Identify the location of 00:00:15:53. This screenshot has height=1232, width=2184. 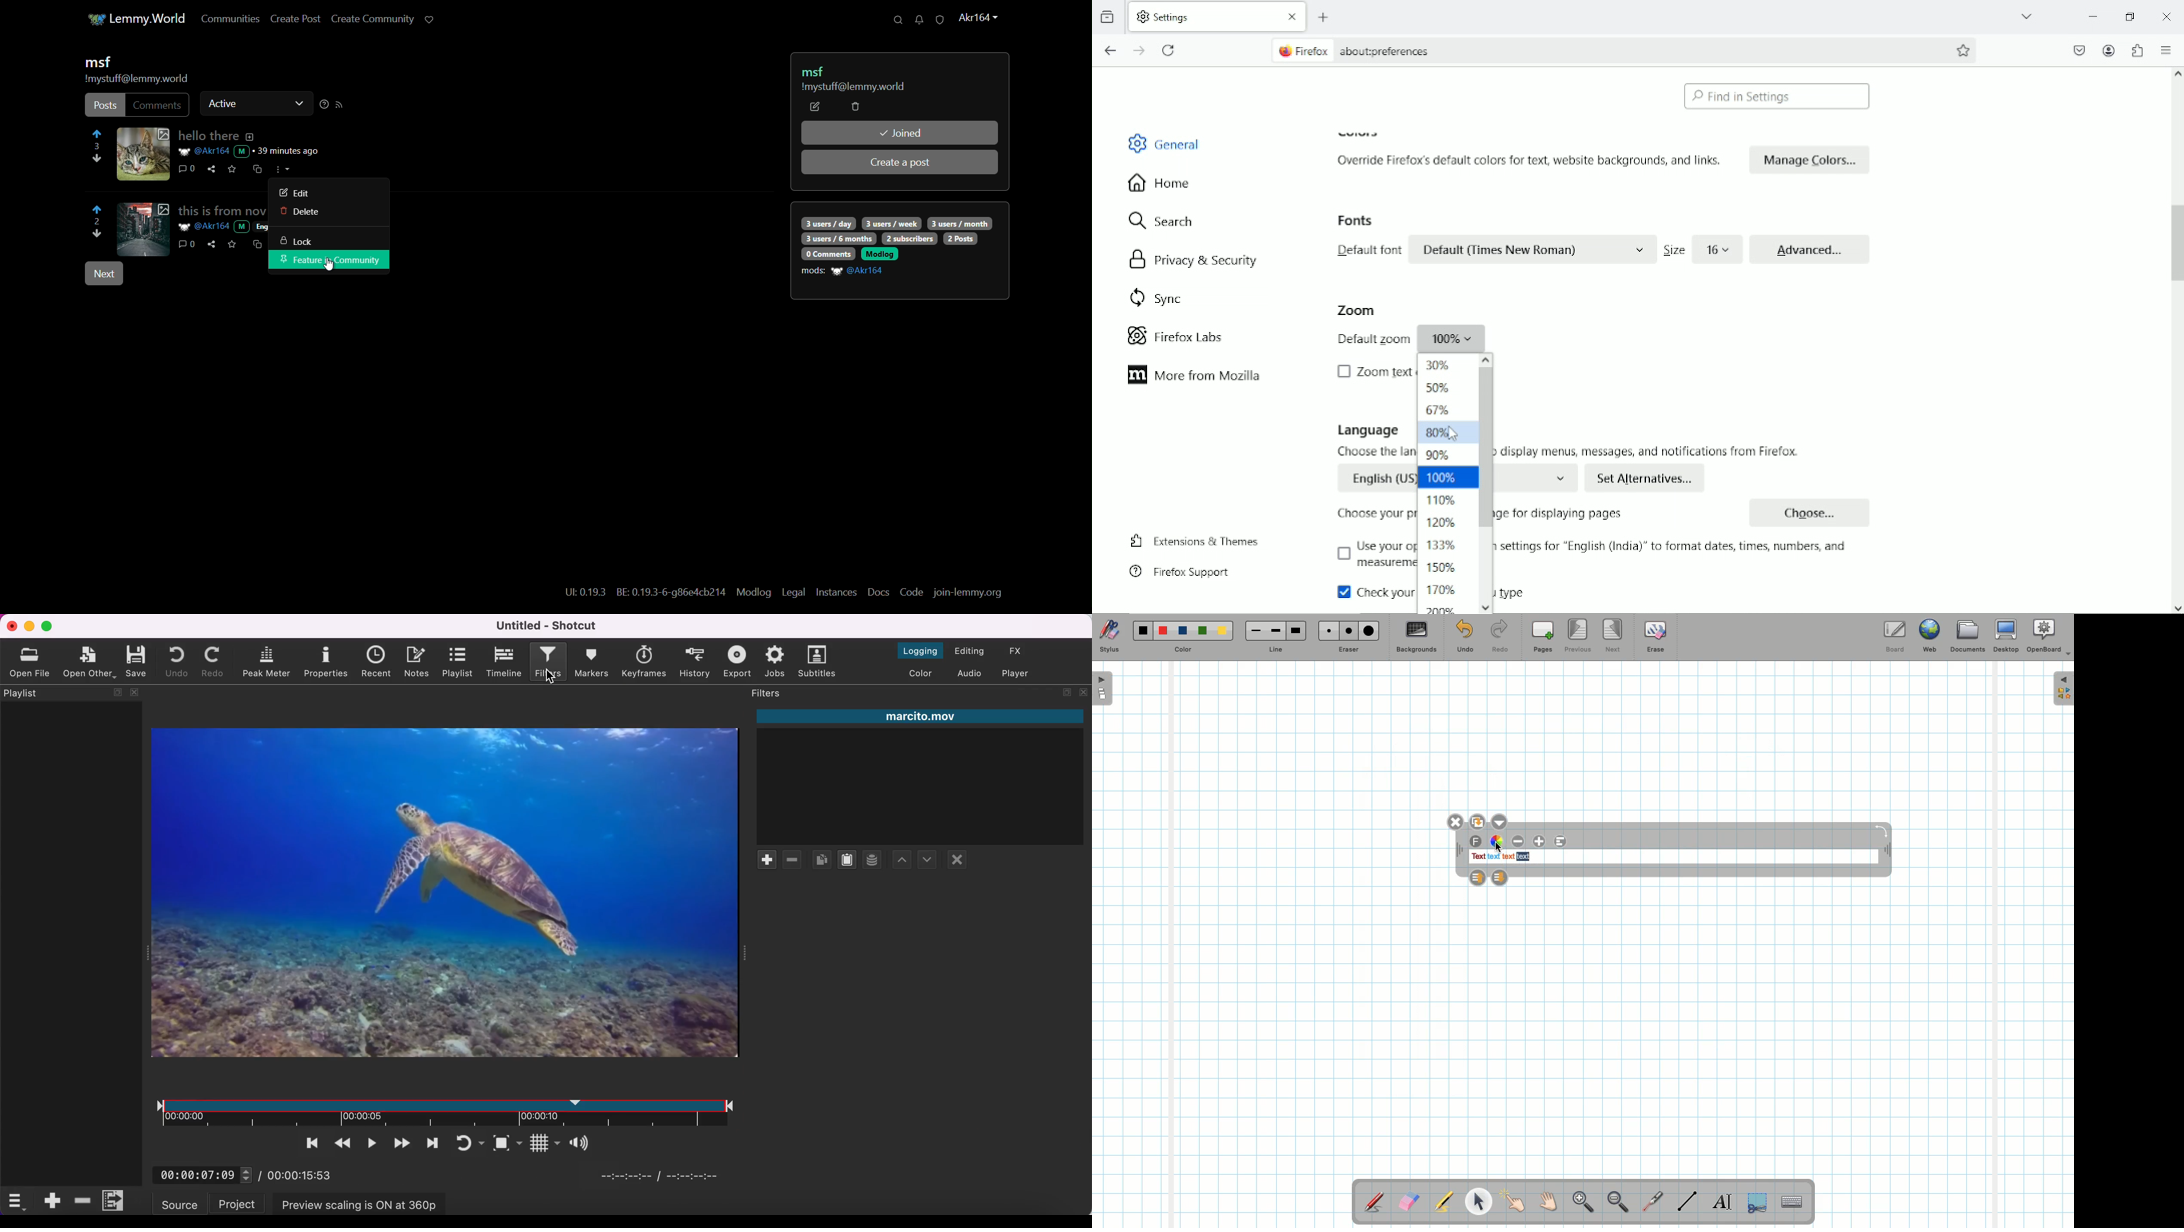
(304, 1175).